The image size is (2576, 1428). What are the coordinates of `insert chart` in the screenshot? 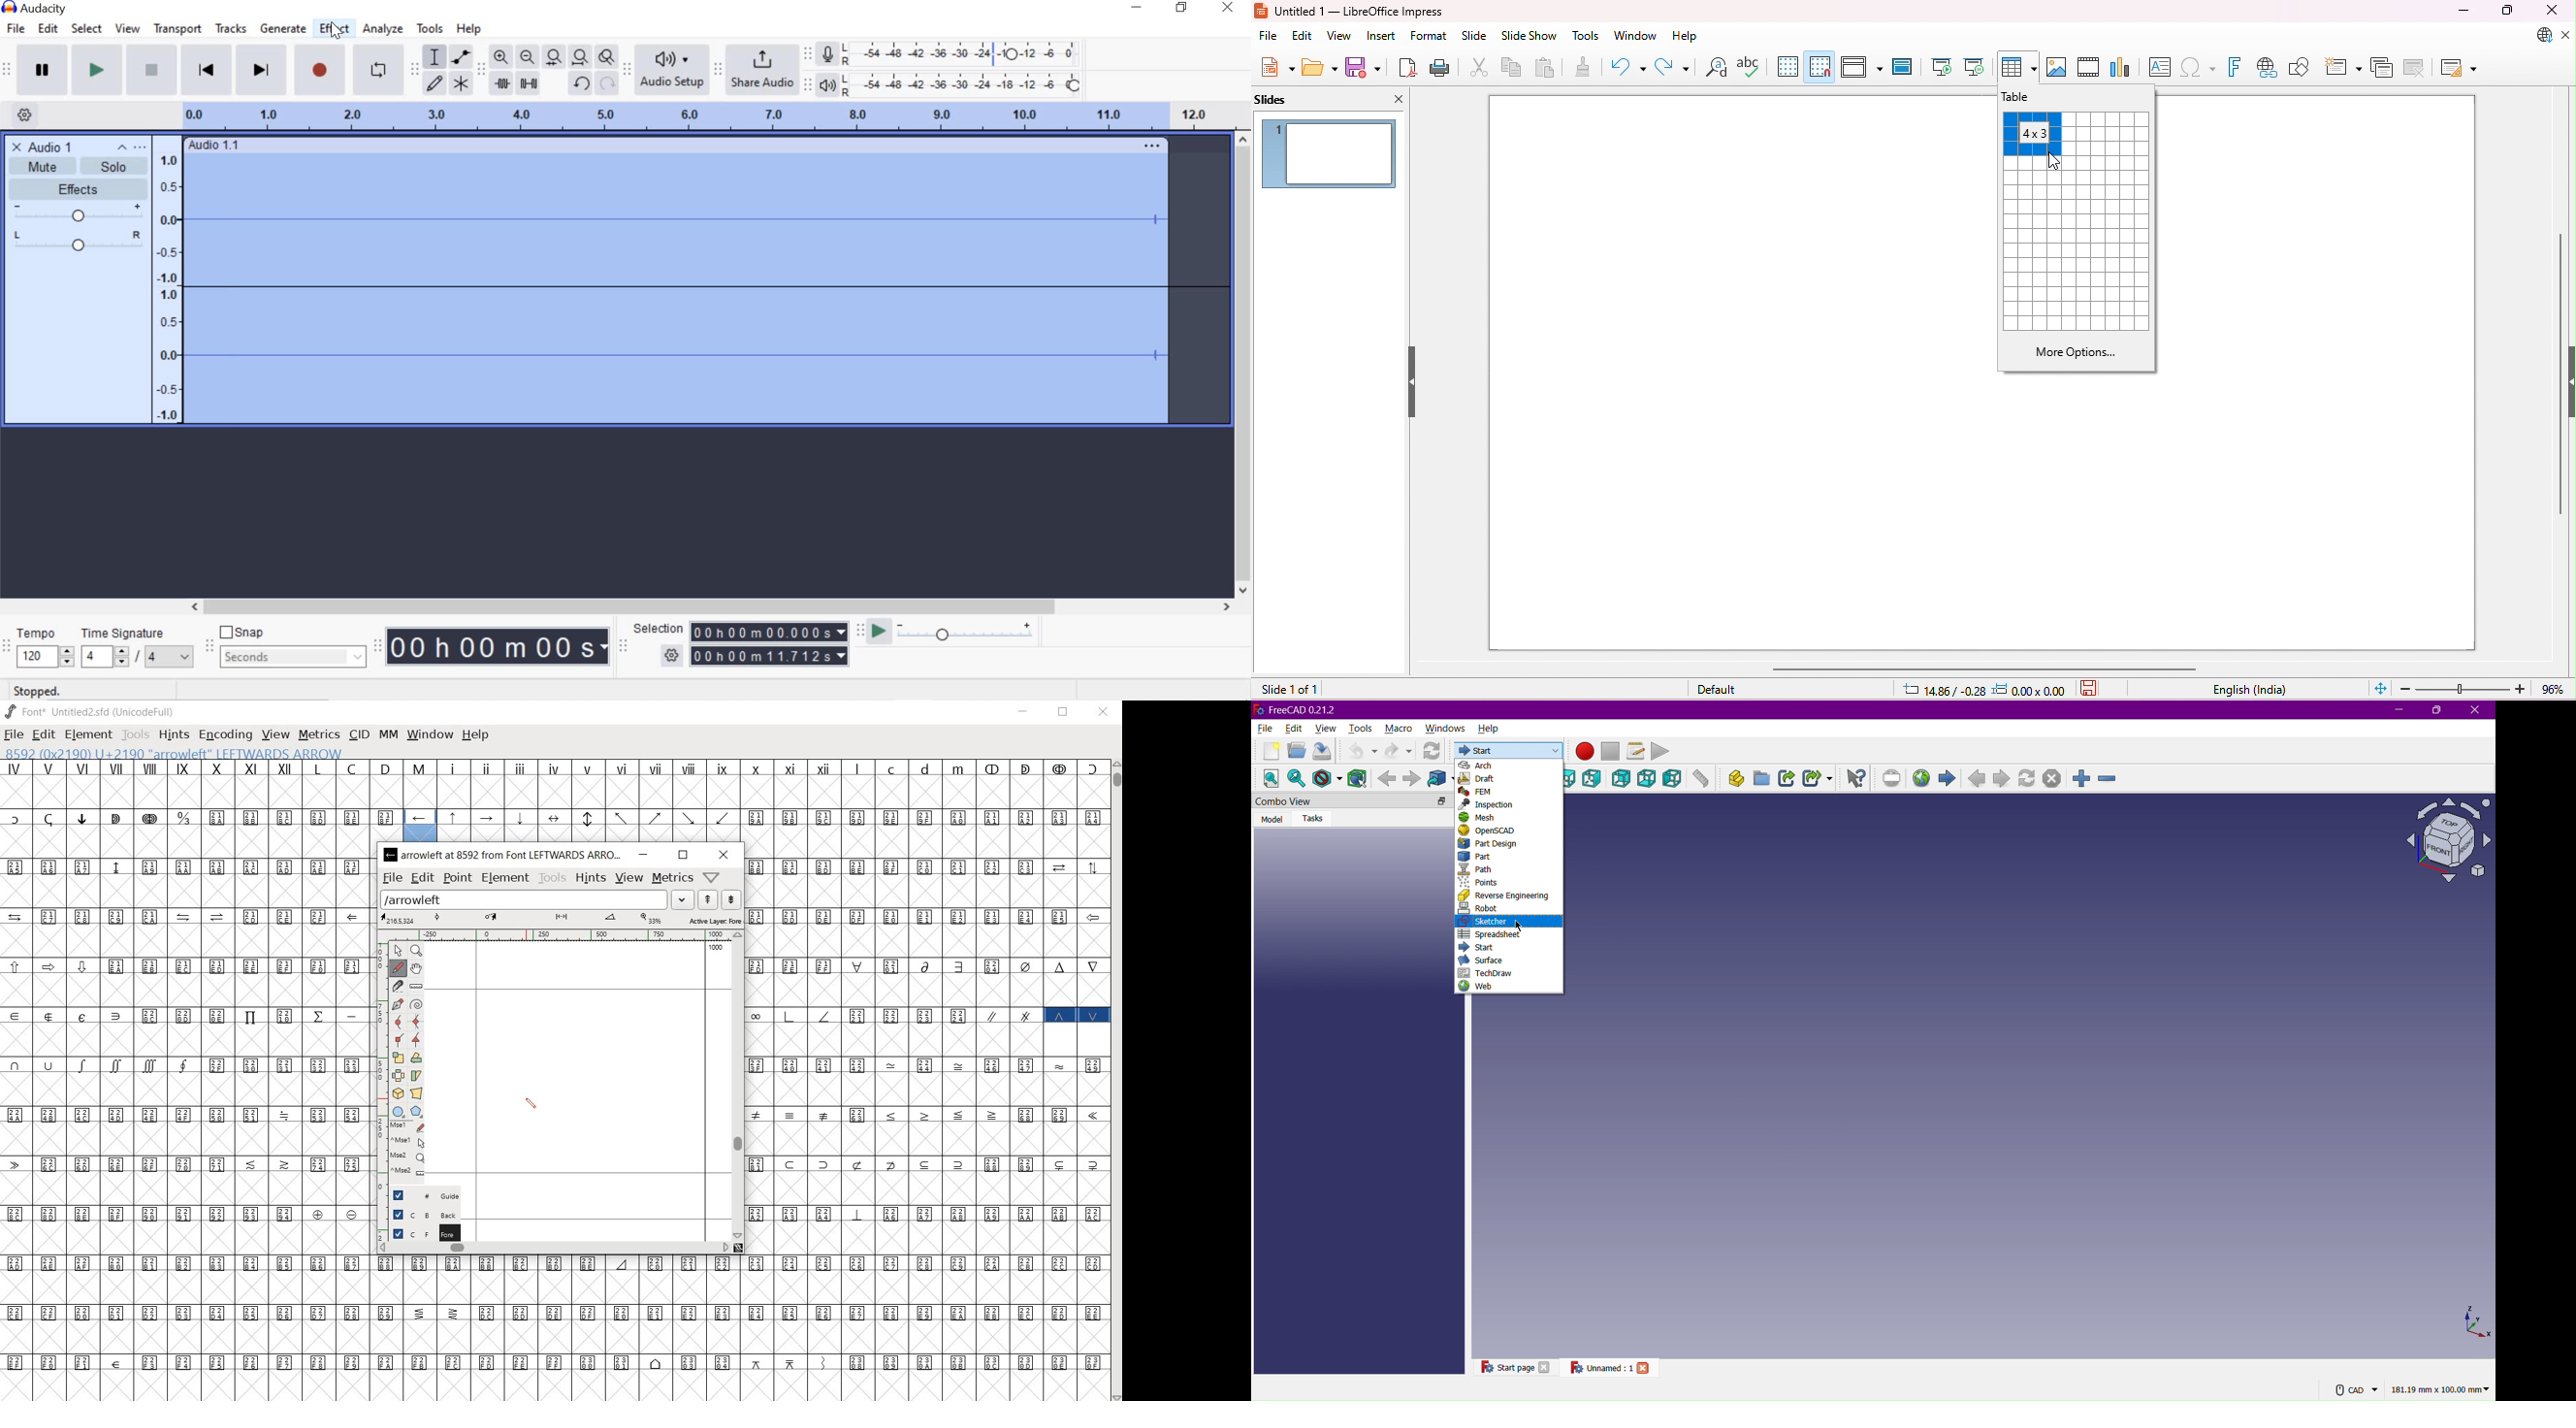 It's located at (2120, 68).